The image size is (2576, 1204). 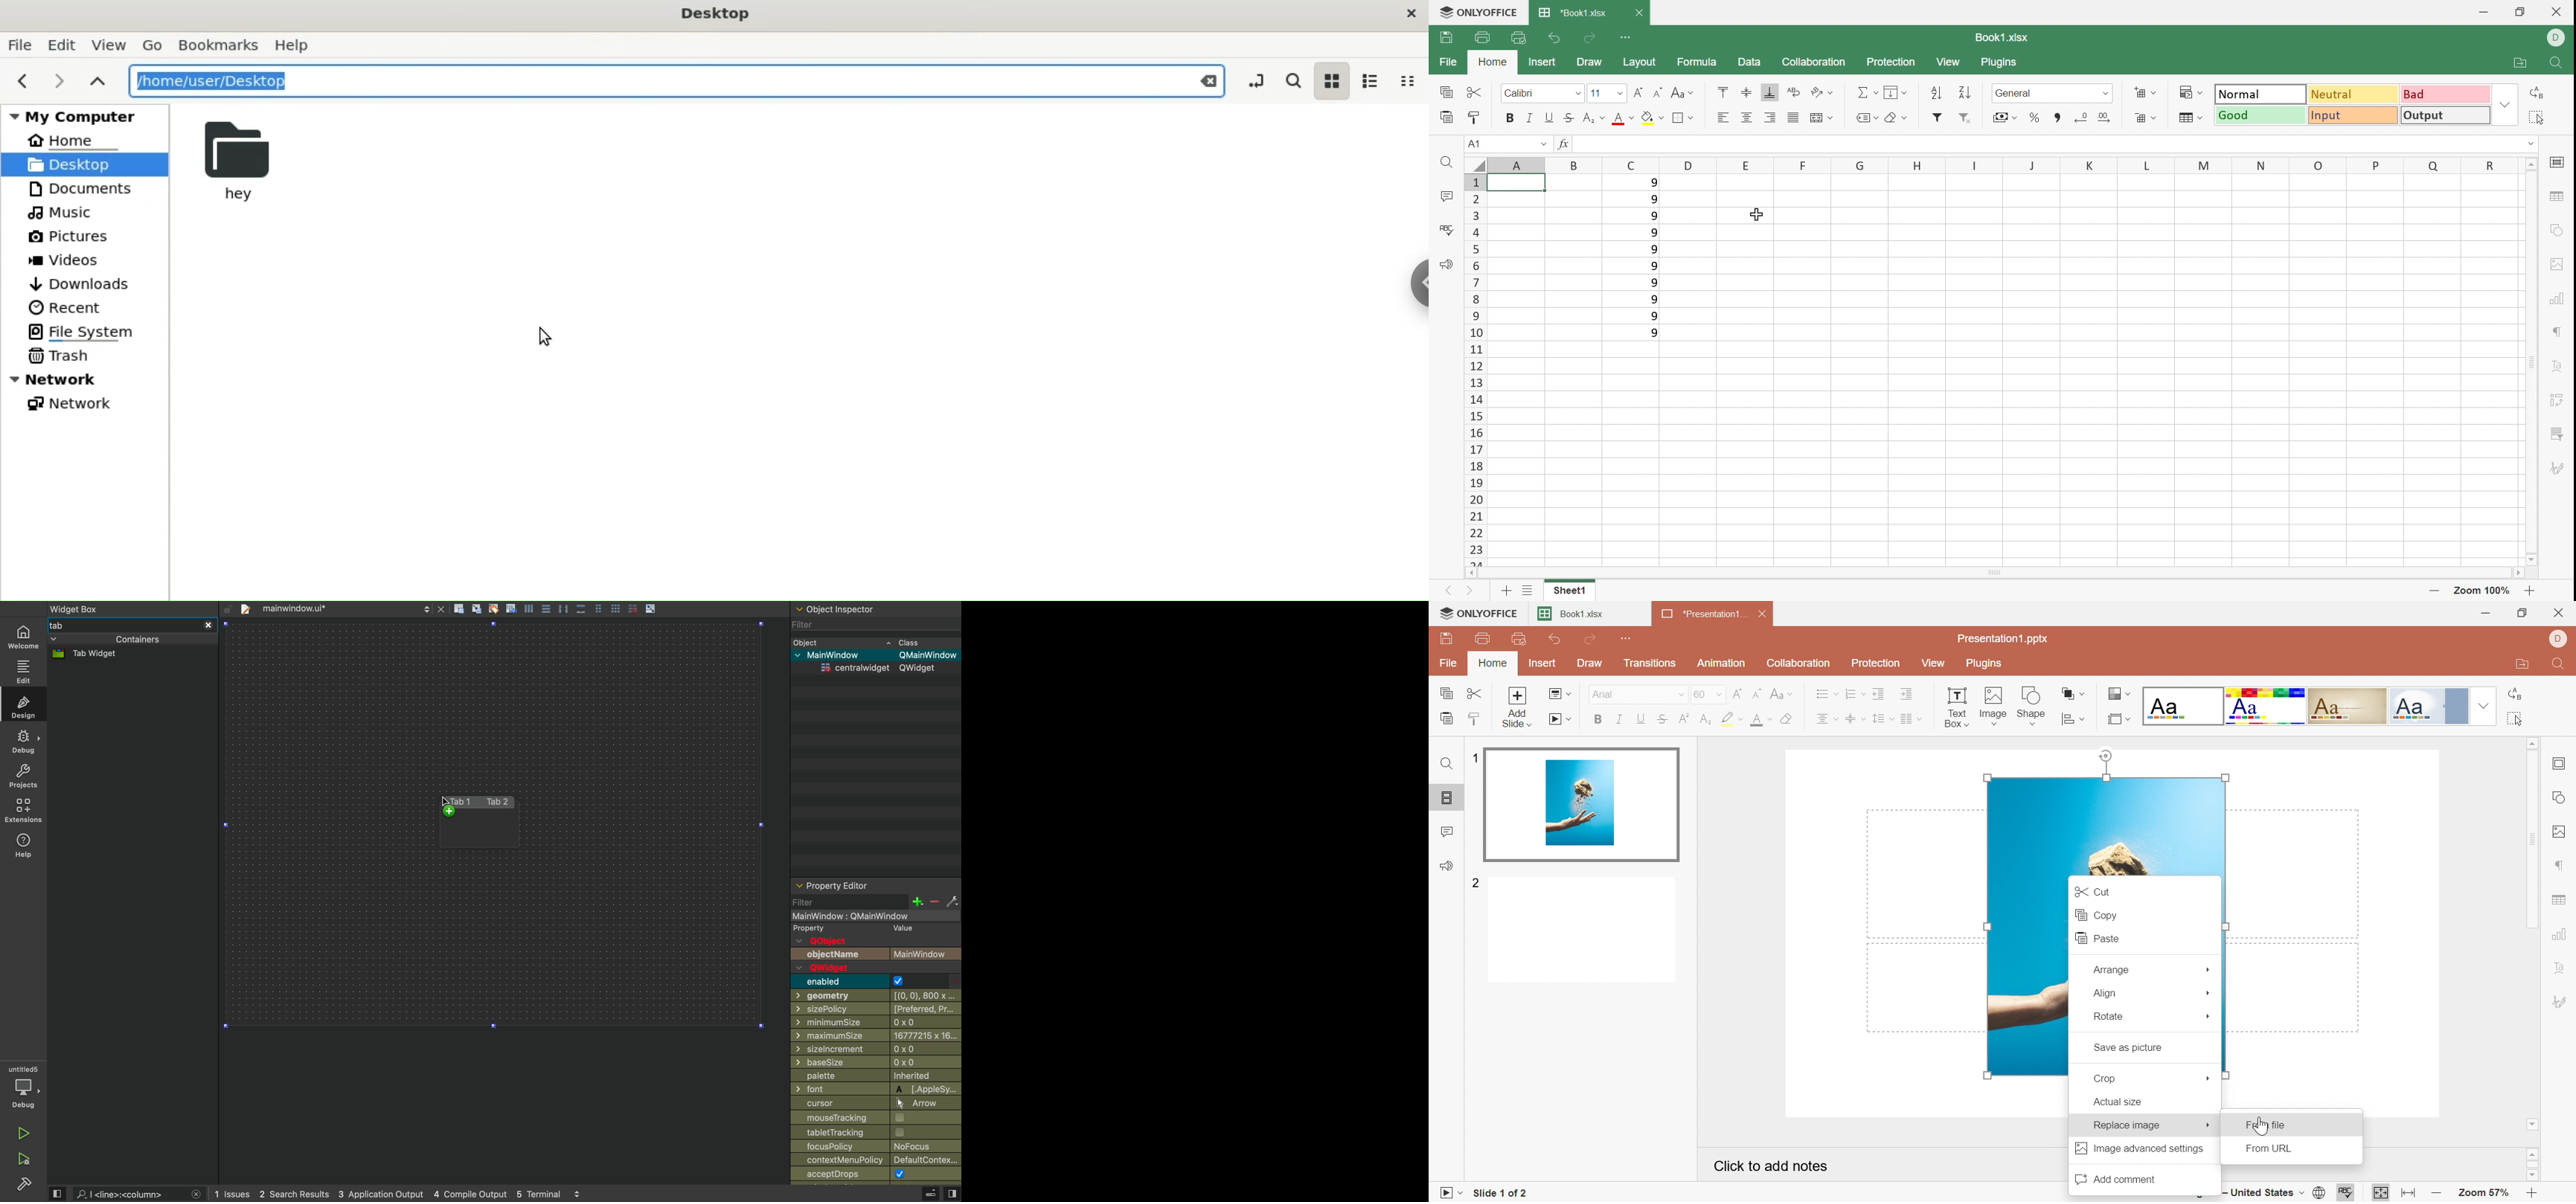 I want to click on Named Ranges, so click(x=1864, y=119).